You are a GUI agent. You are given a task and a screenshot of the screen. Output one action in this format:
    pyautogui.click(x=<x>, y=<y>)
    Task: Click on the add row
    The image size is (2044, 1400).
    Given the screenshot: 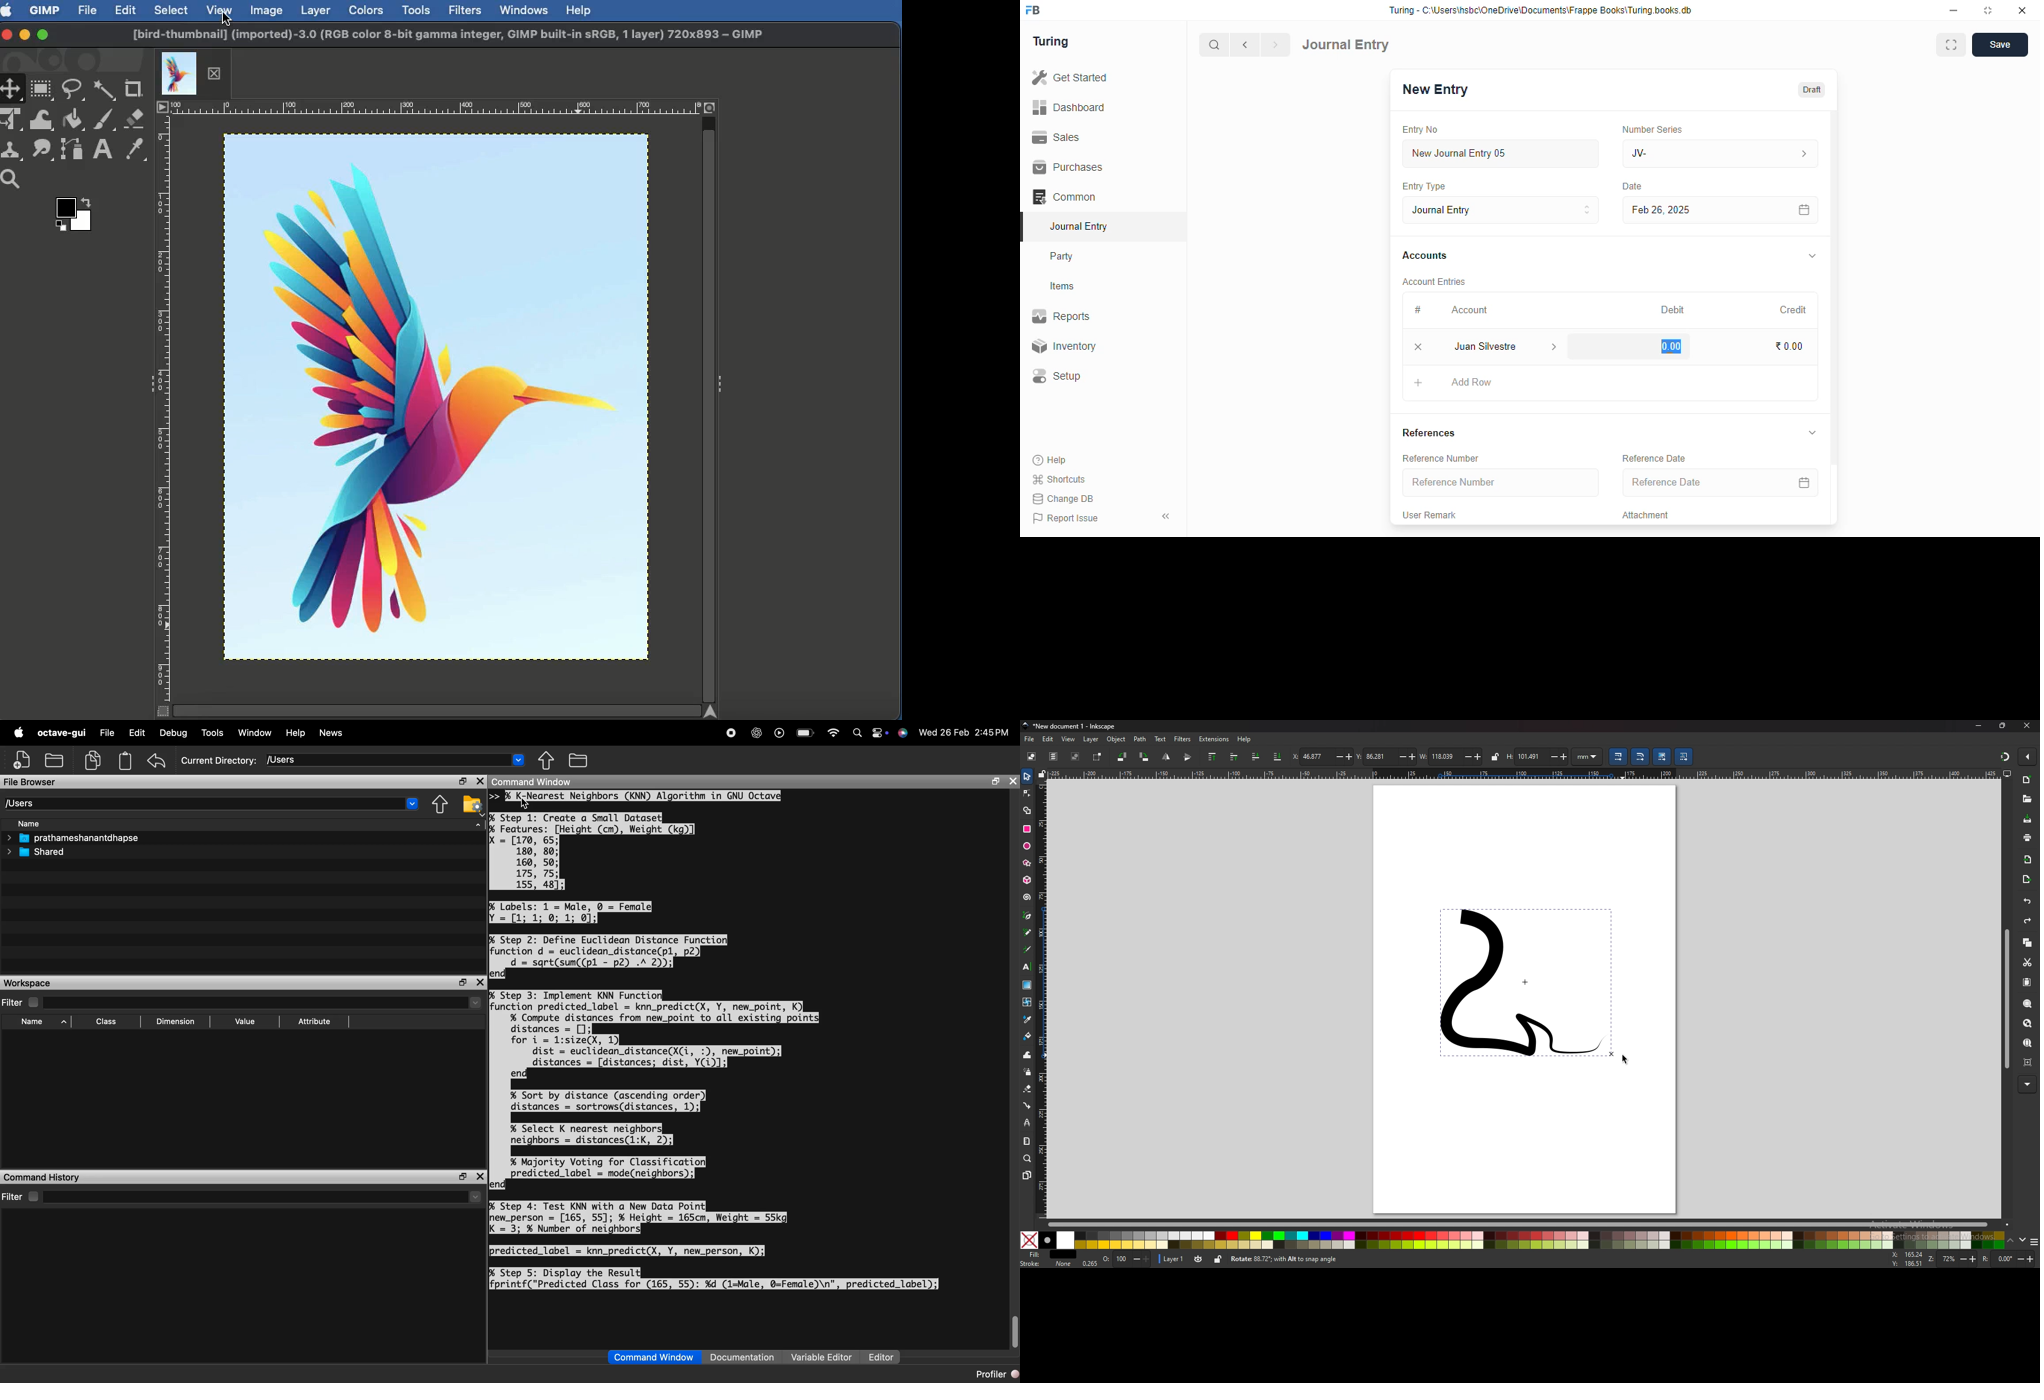 What is the action you would take?
    pyautogui.click(x=1472, y=382)
    